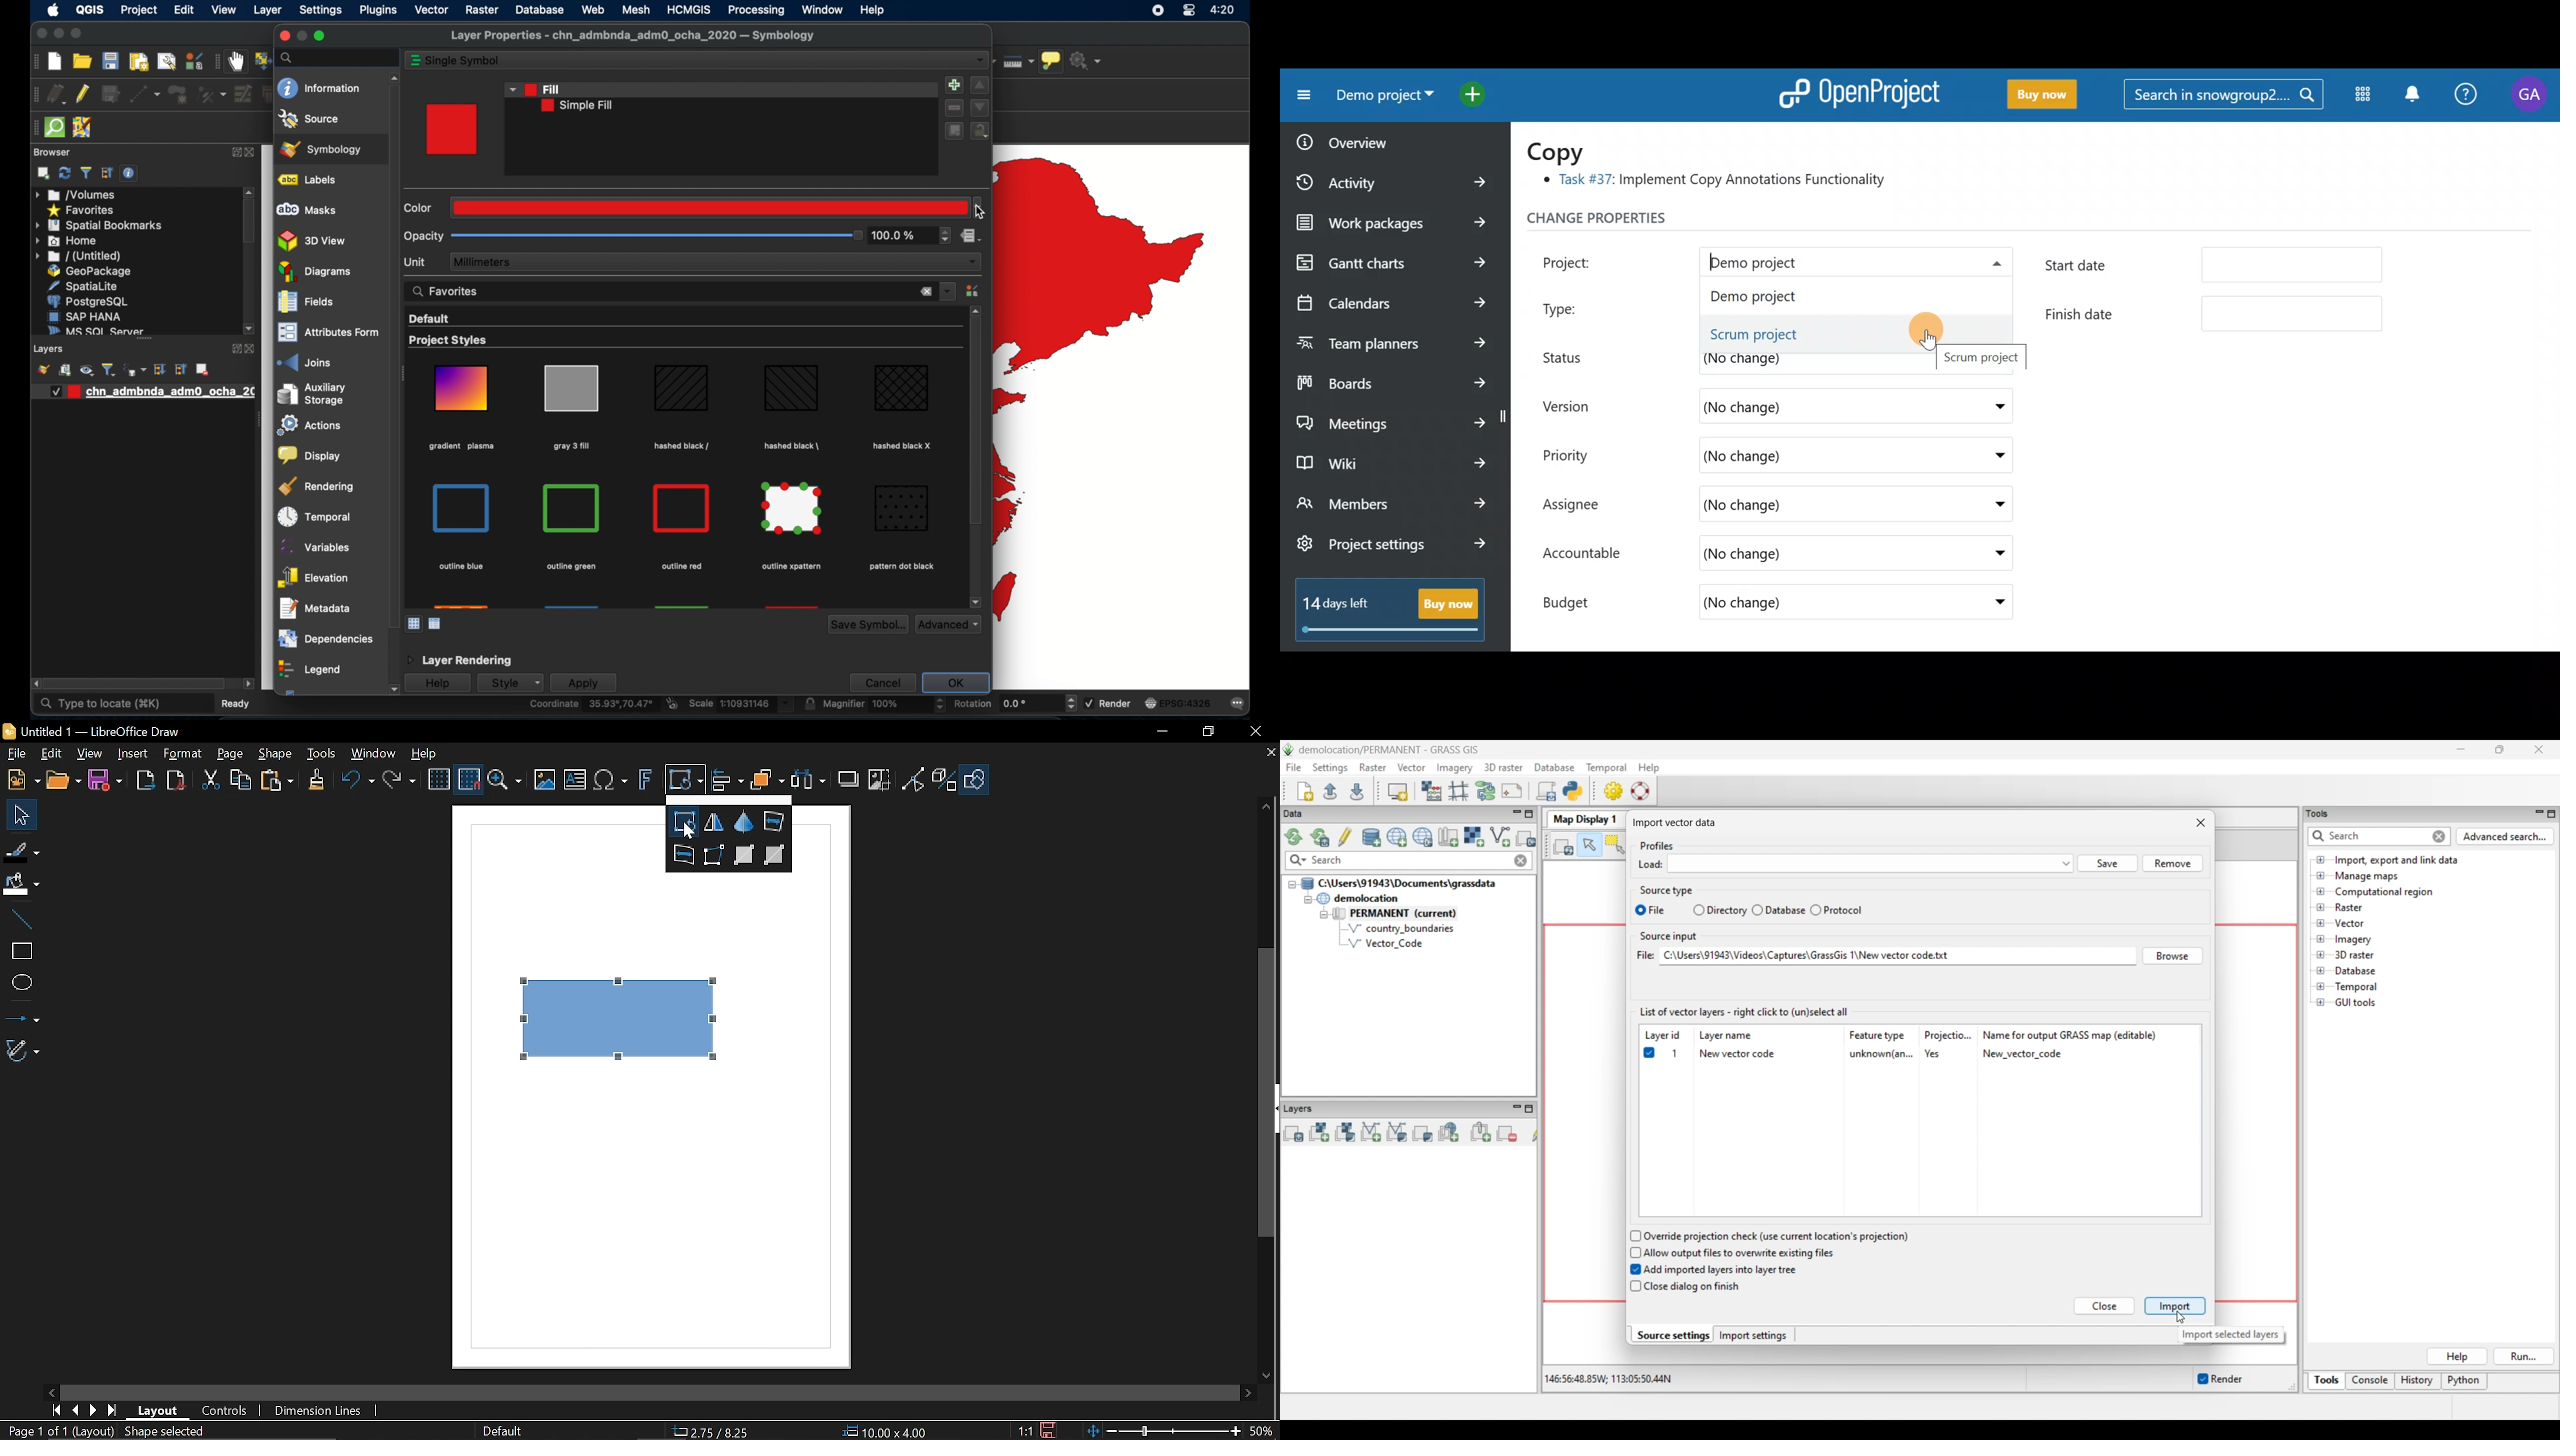 This screenshot has height=1456, width=2576. I want to click on Calendars, so click(1391, 297).